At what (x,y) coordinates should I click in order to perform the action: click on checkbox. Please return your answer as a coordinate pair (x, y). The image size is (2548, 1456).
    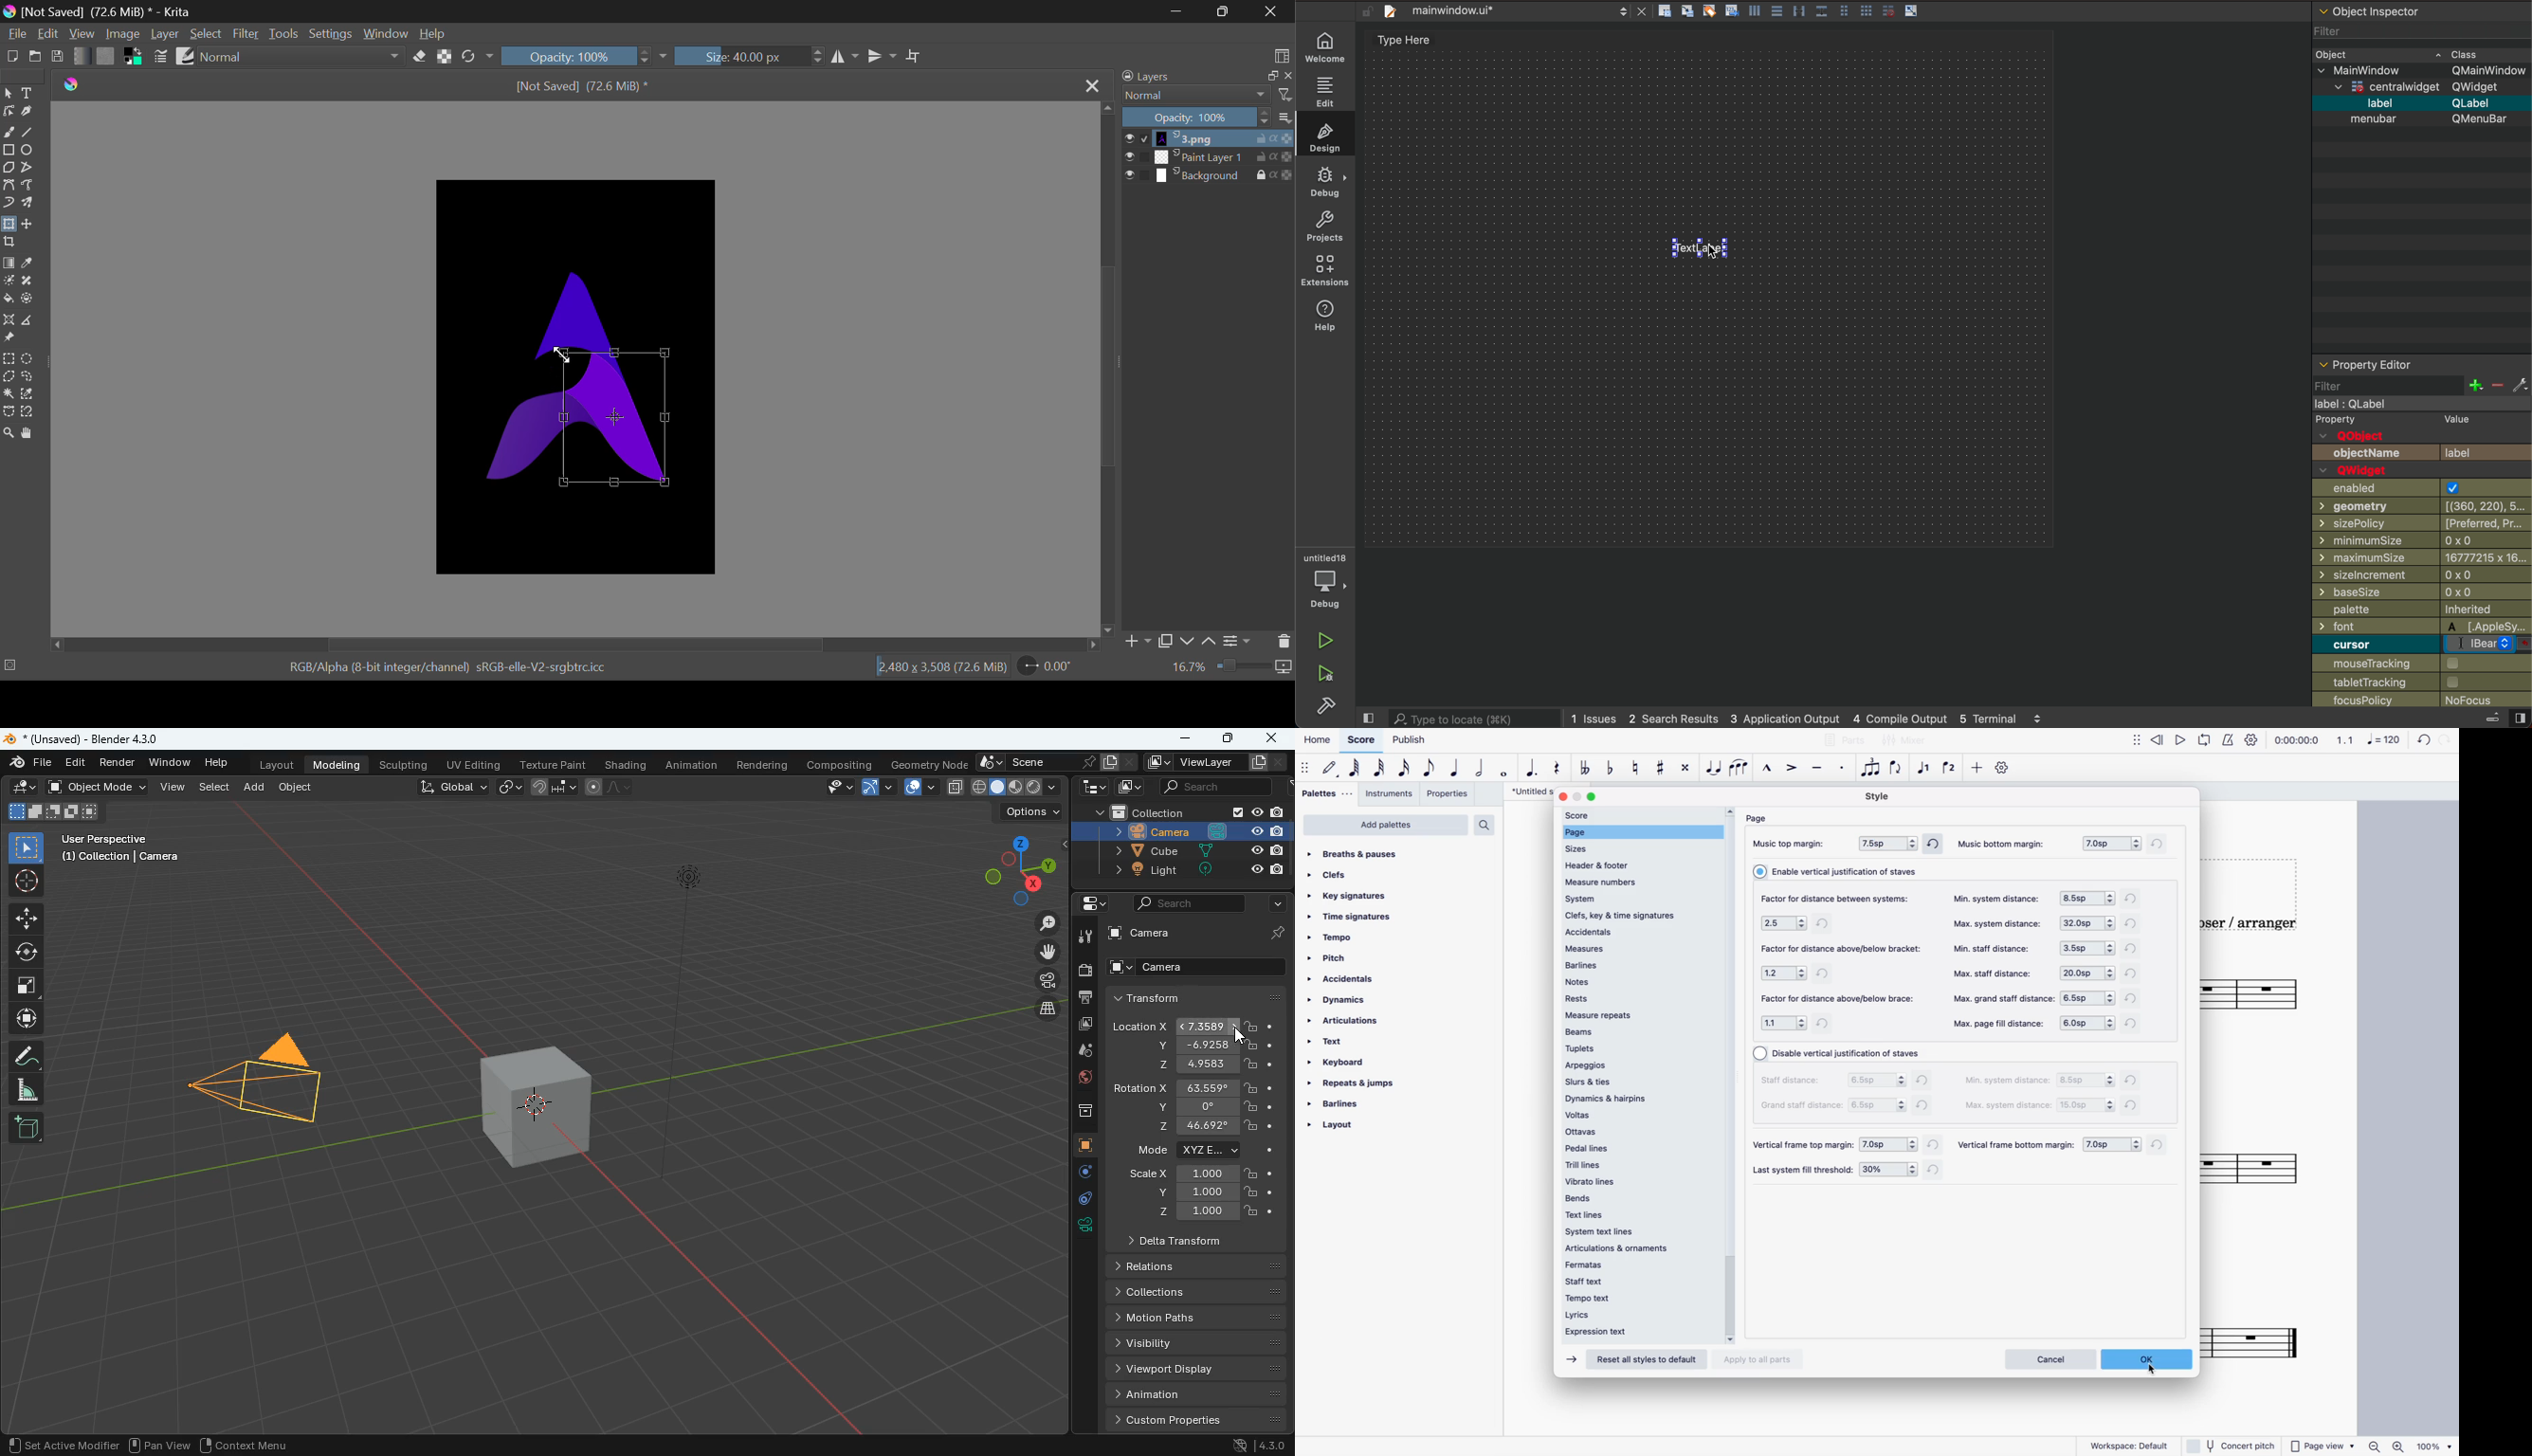
    Looking at the image, I should click on (1135, 176).